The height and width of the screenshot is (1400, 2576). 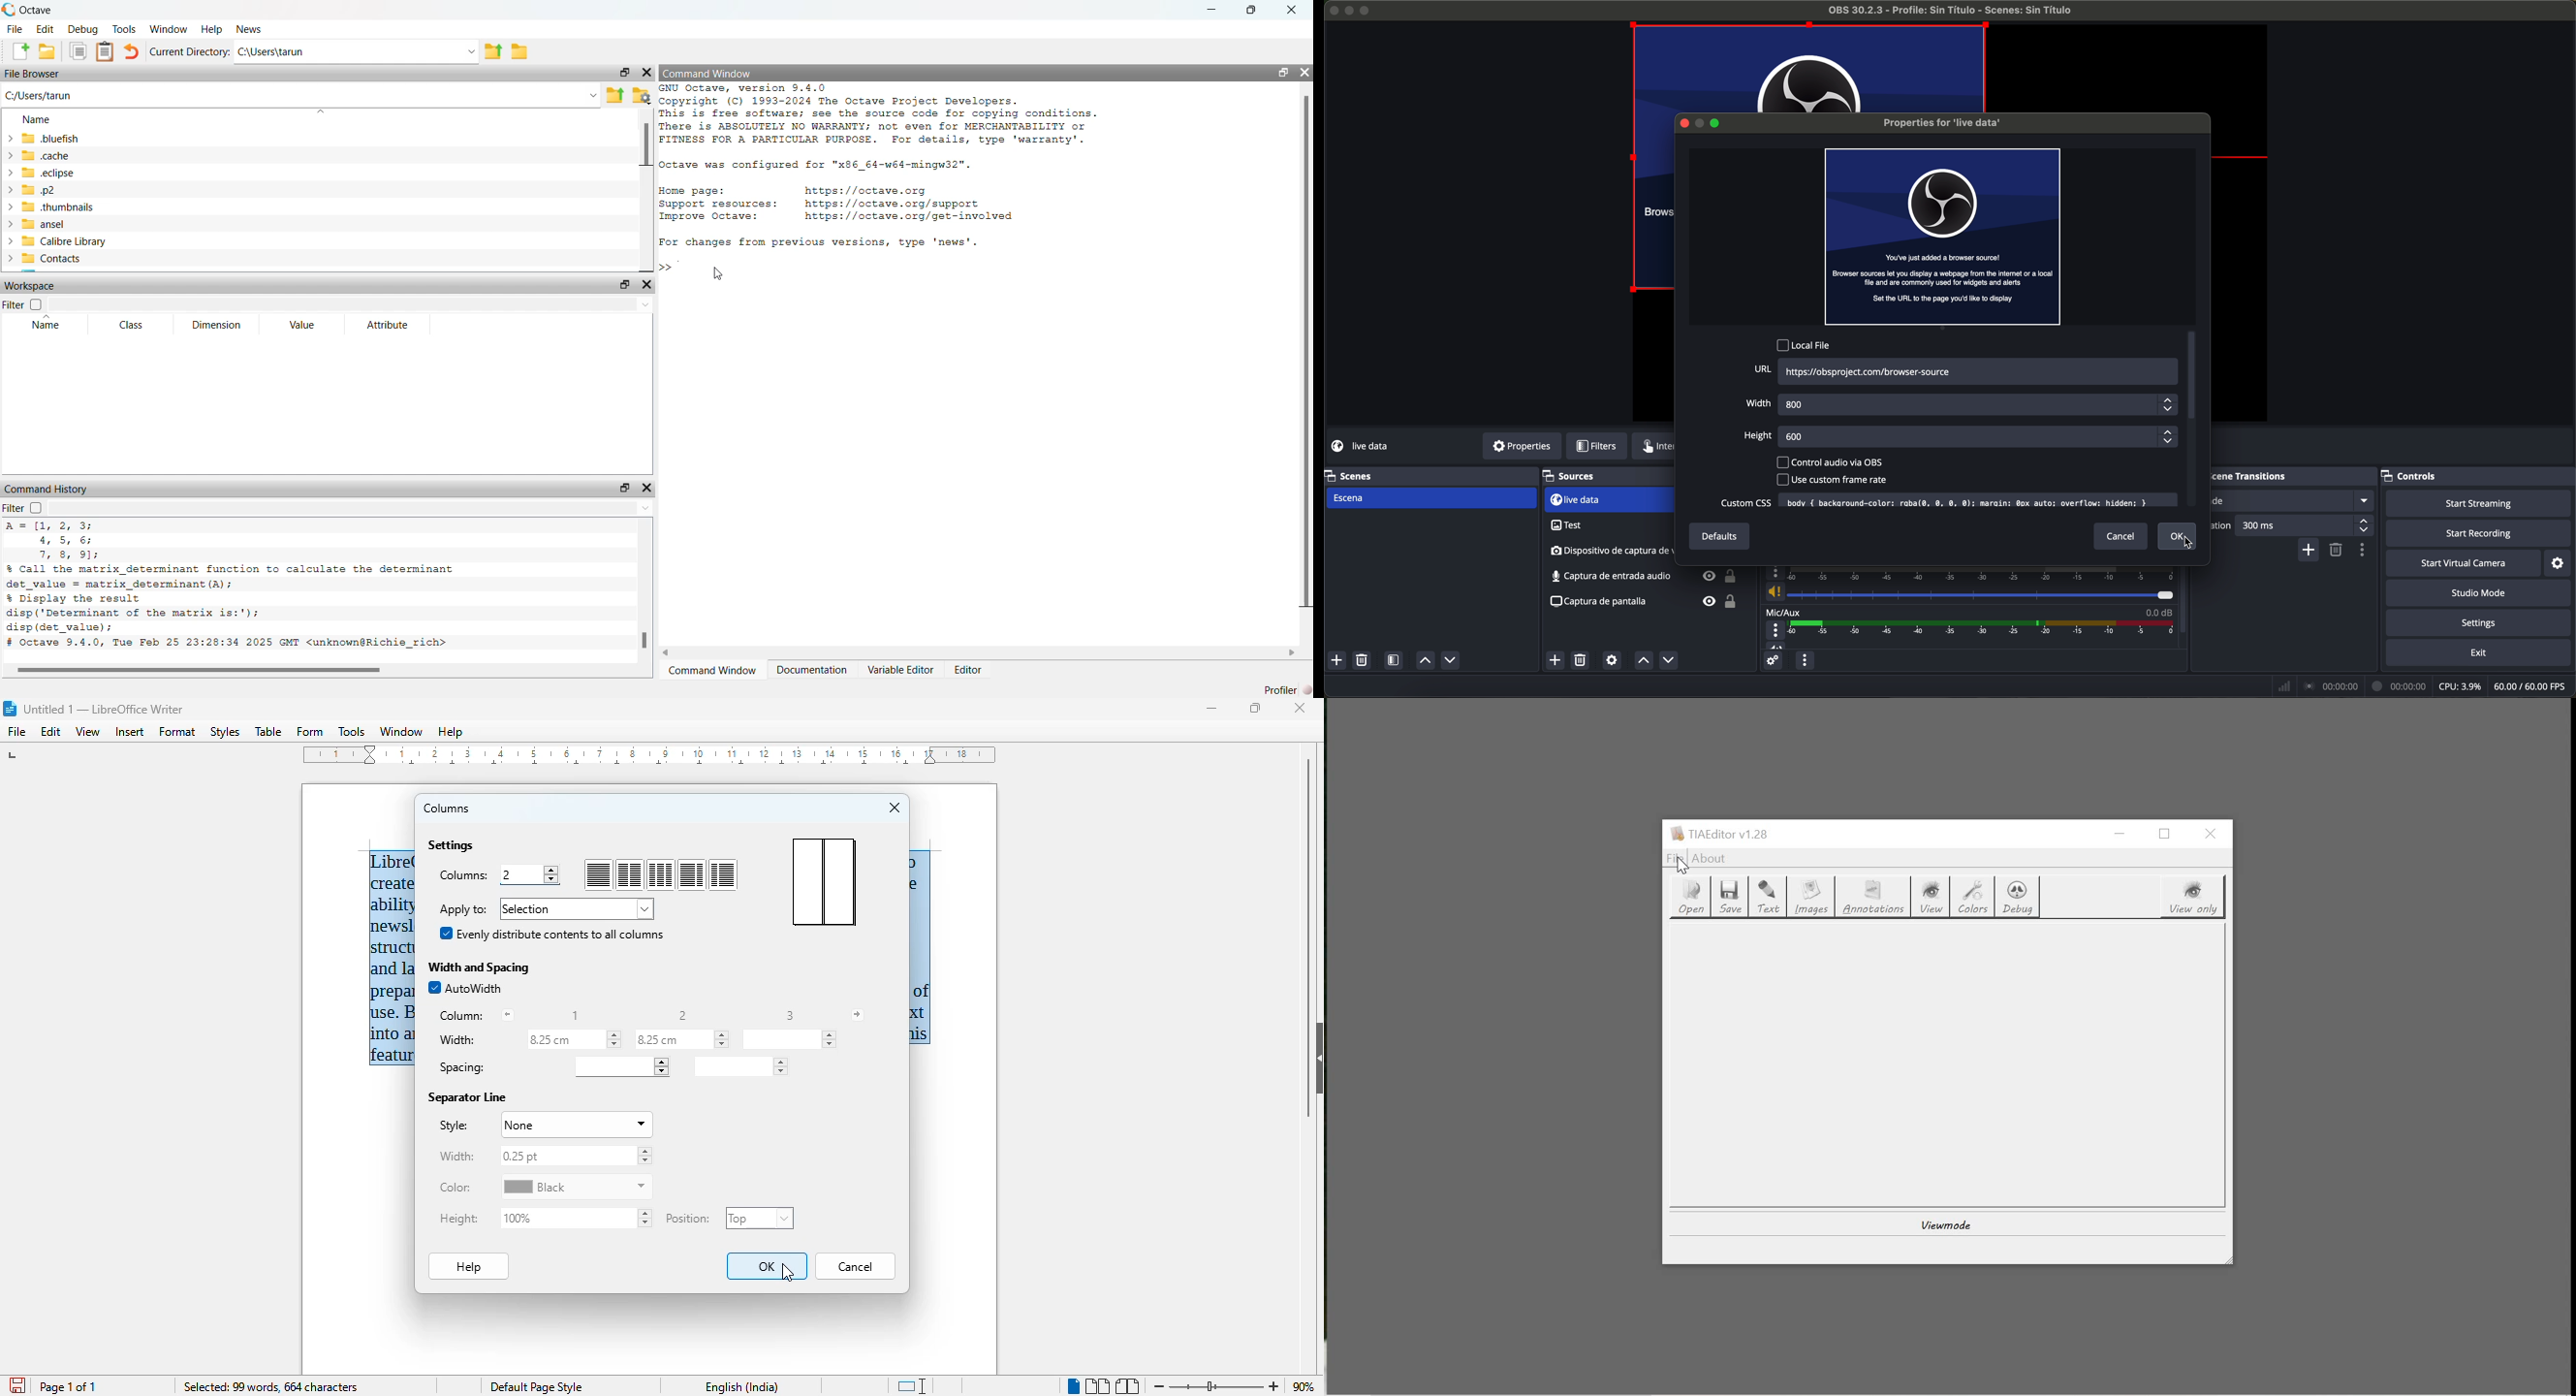 I want to click on move sources down, so click(x=1450, y=661).